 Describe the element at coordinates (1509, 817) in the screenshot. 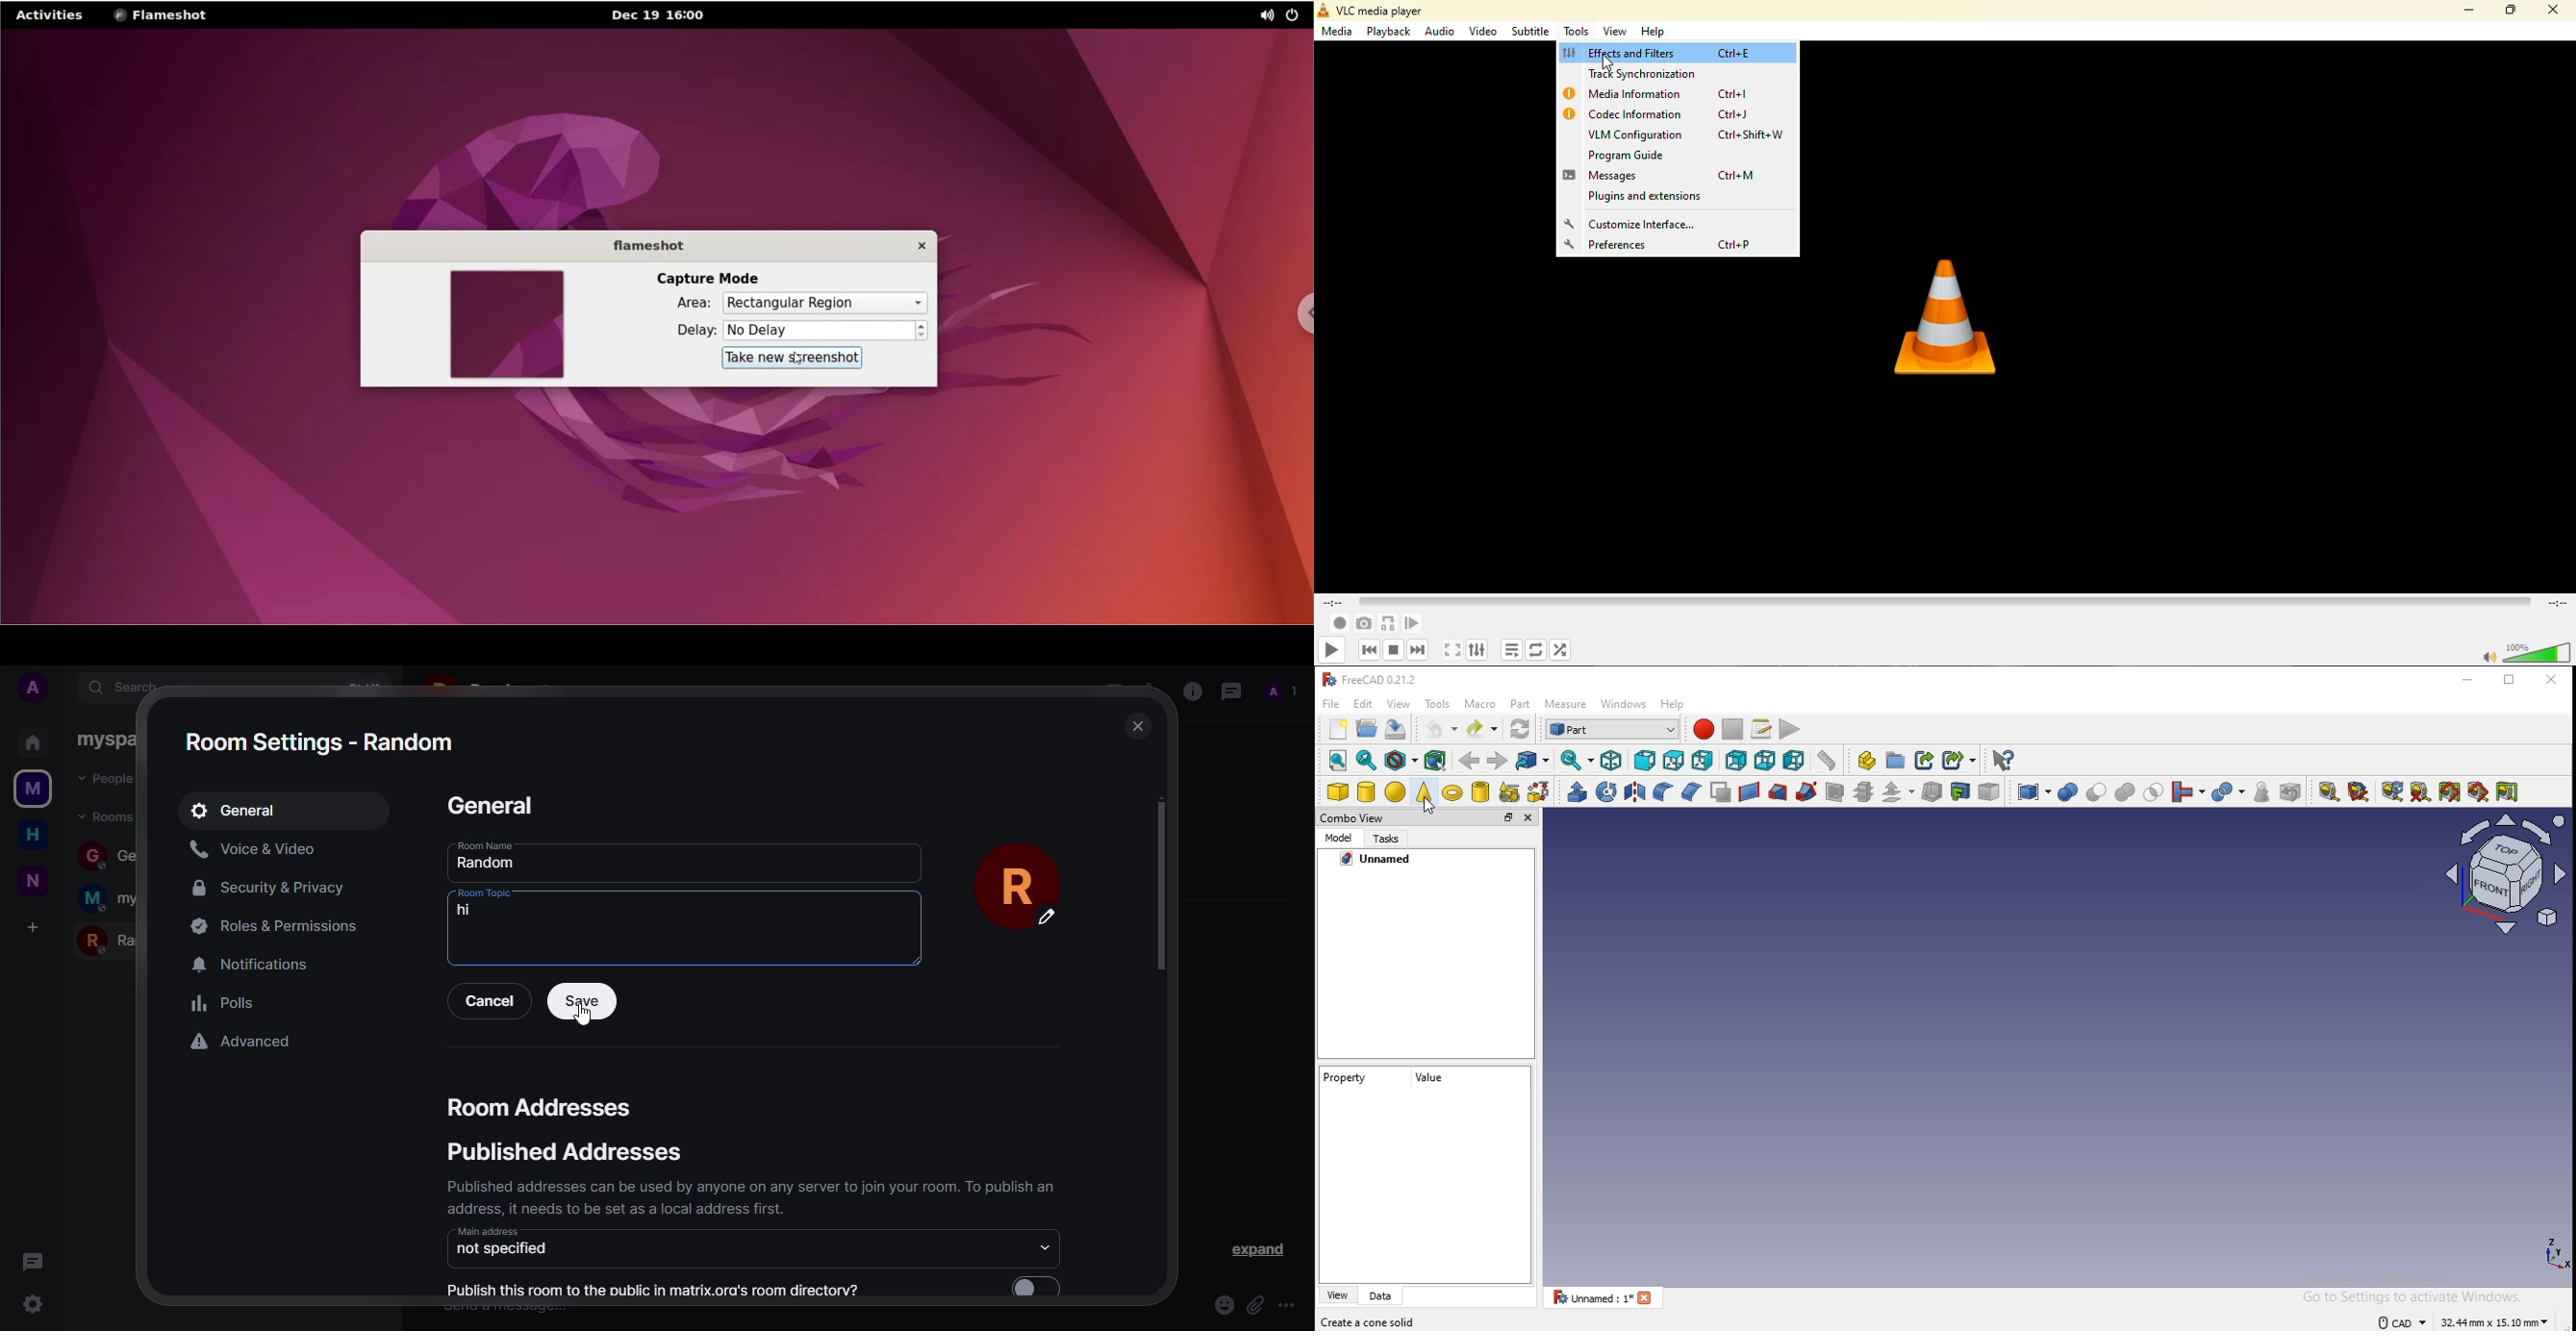

I see `restore tab` at that location.